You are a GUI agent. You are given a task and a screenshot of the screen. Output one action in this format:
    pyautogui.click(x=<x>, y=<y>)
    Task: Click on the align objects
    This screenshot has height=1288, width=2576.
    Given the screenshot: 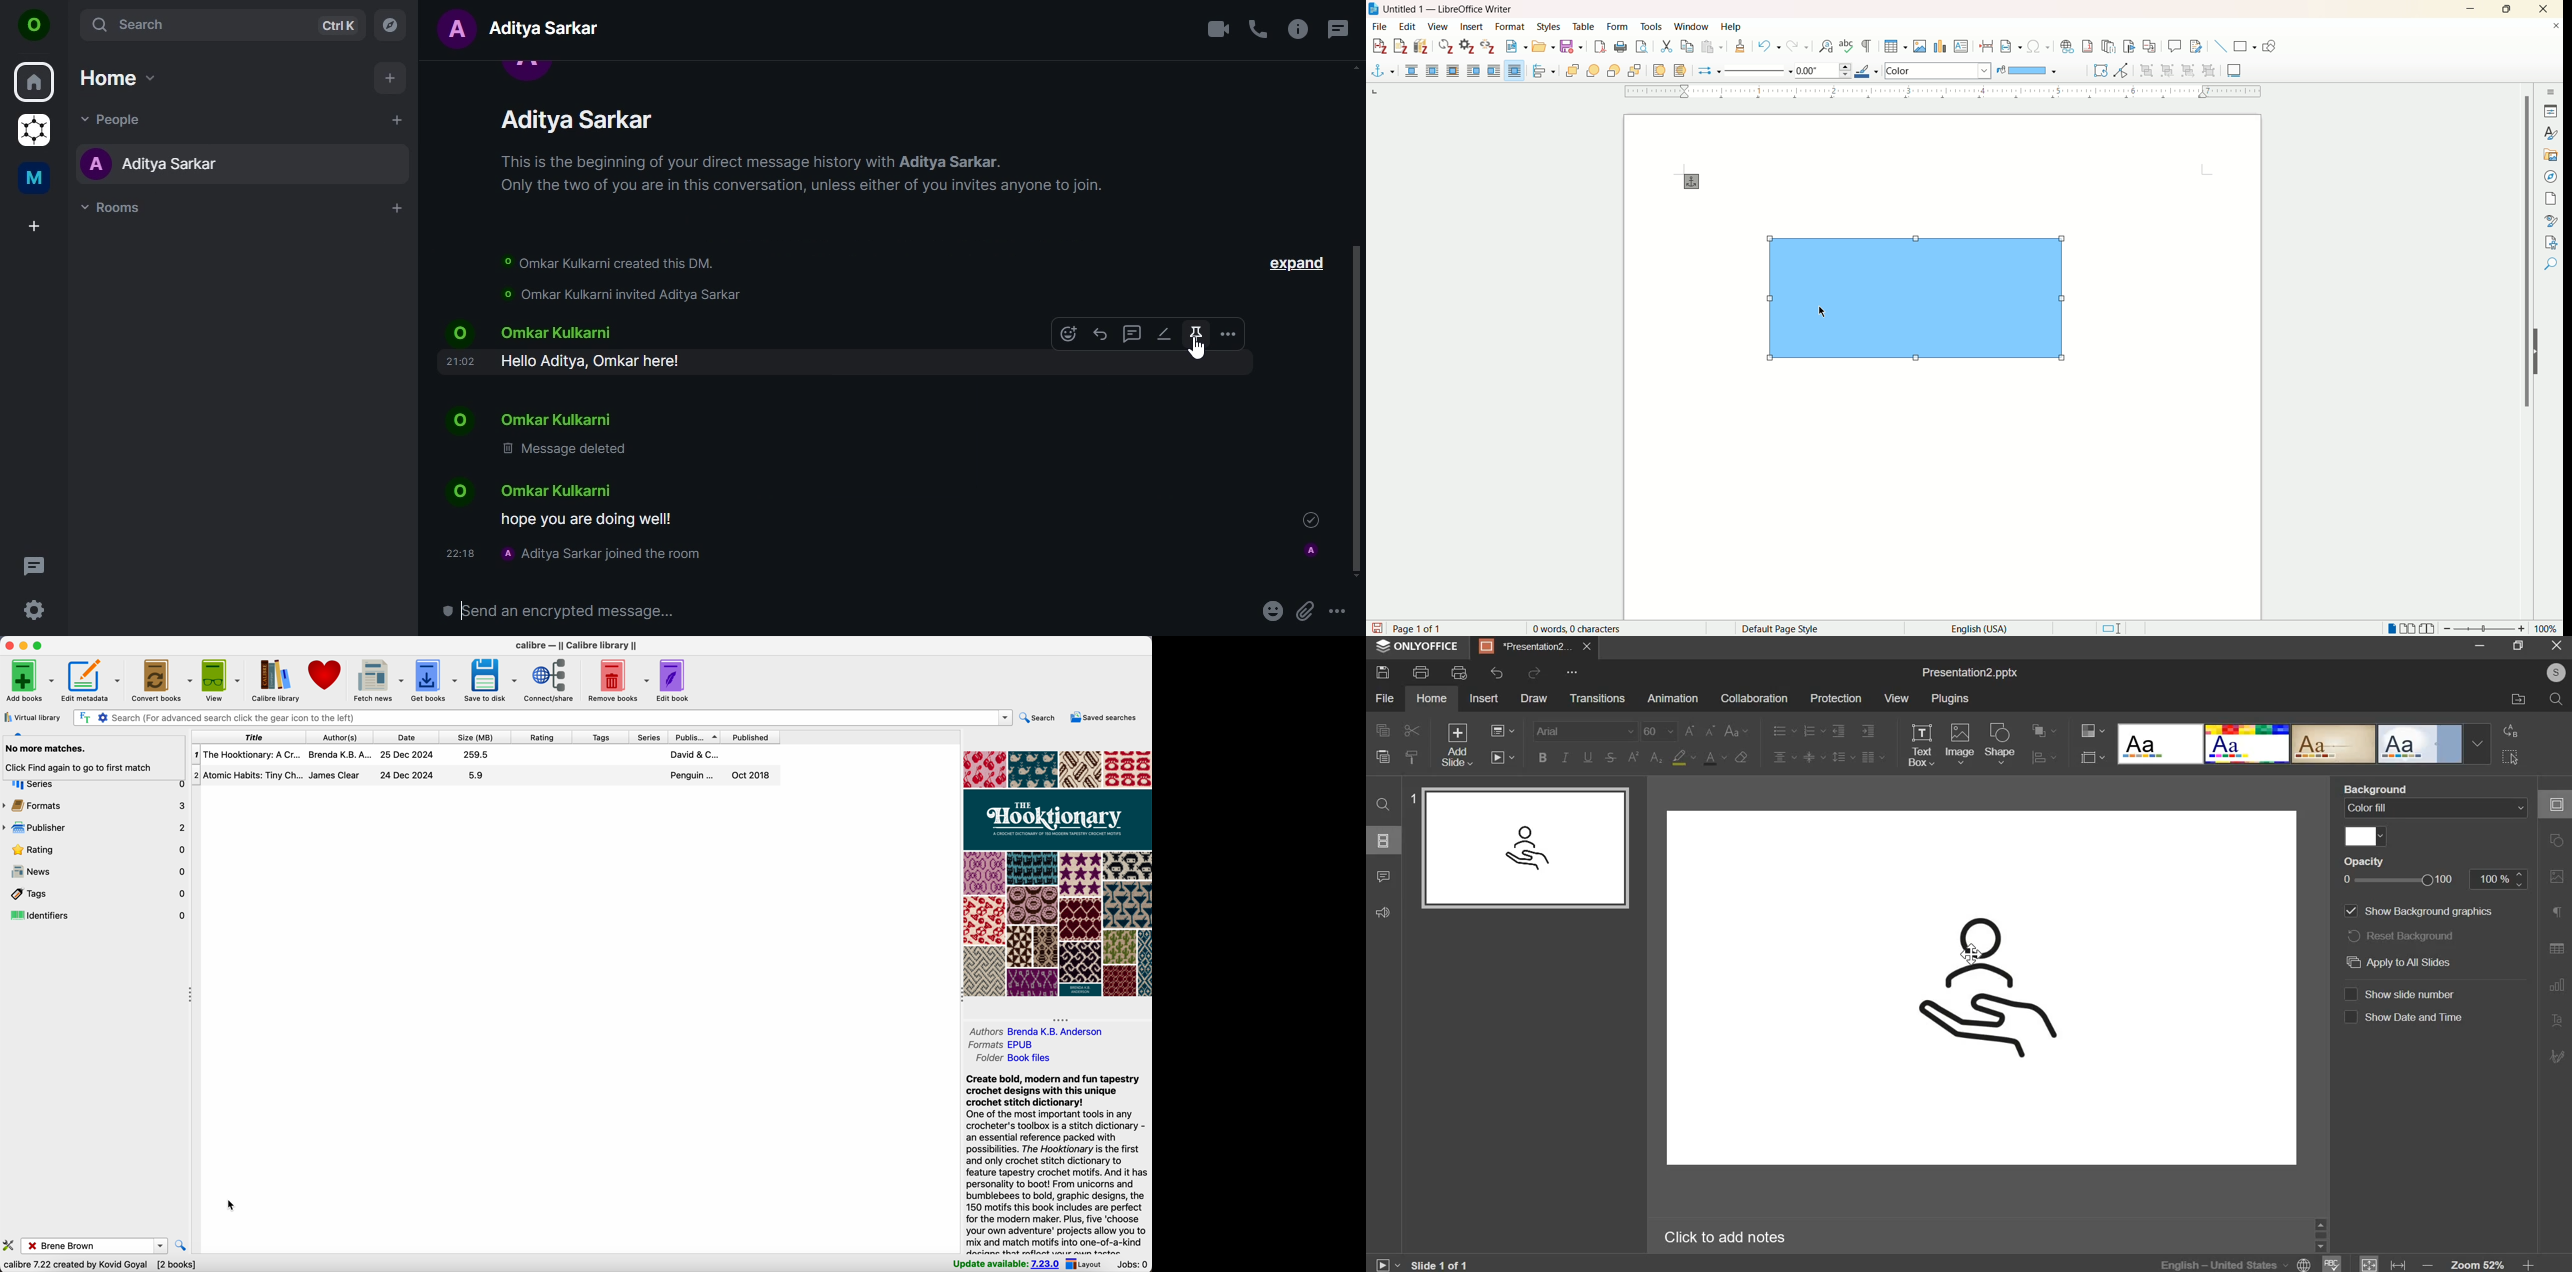 What is the action you would take?
    pyautogui.click(x=2047, y=759)
    